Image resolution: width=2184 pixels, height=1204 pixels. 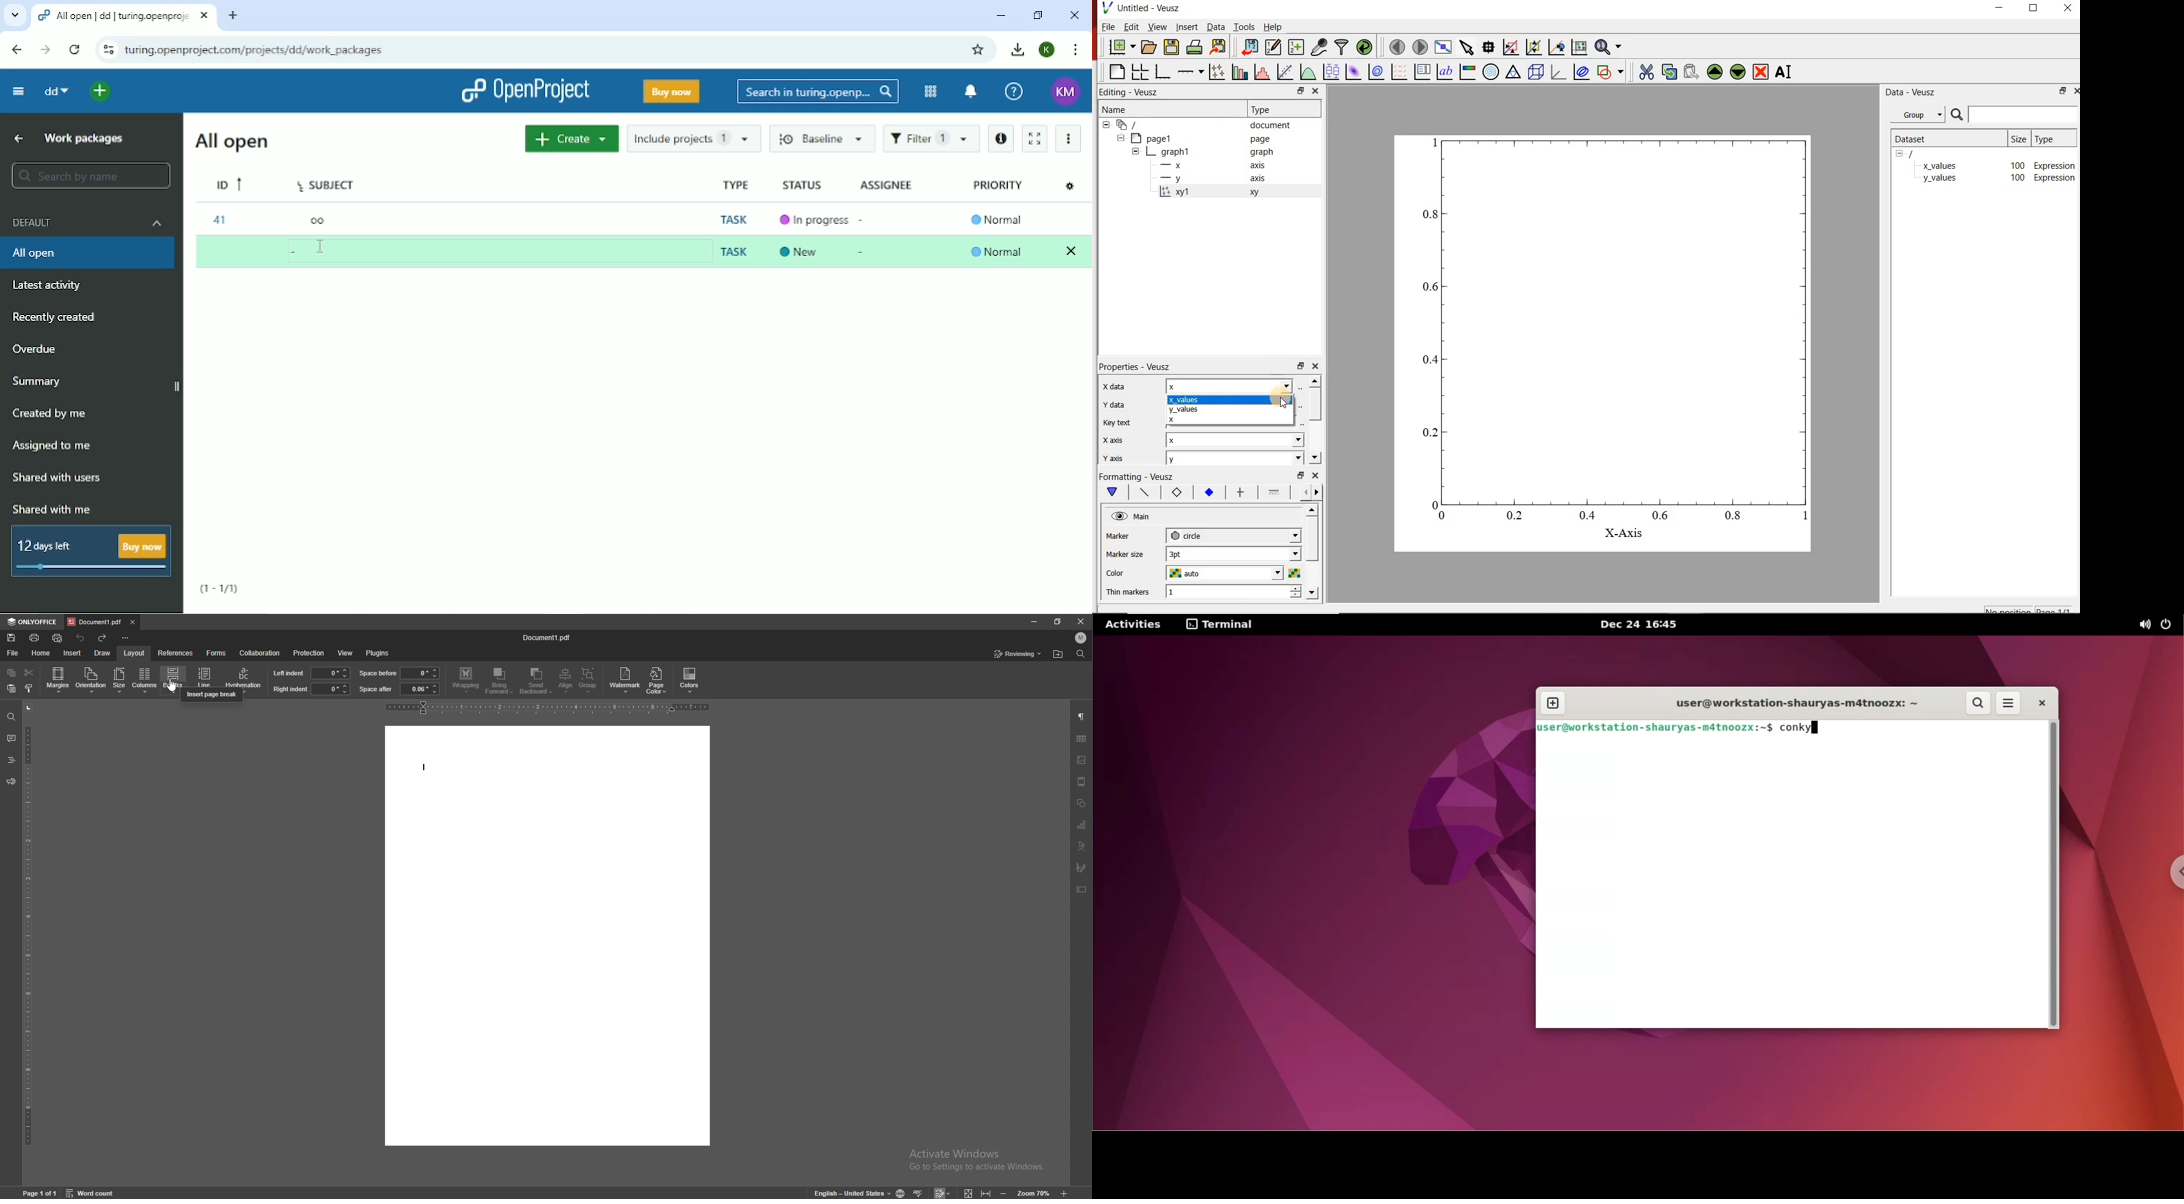 I want to click on remove the selected widget, so click(x=1761, y=74).